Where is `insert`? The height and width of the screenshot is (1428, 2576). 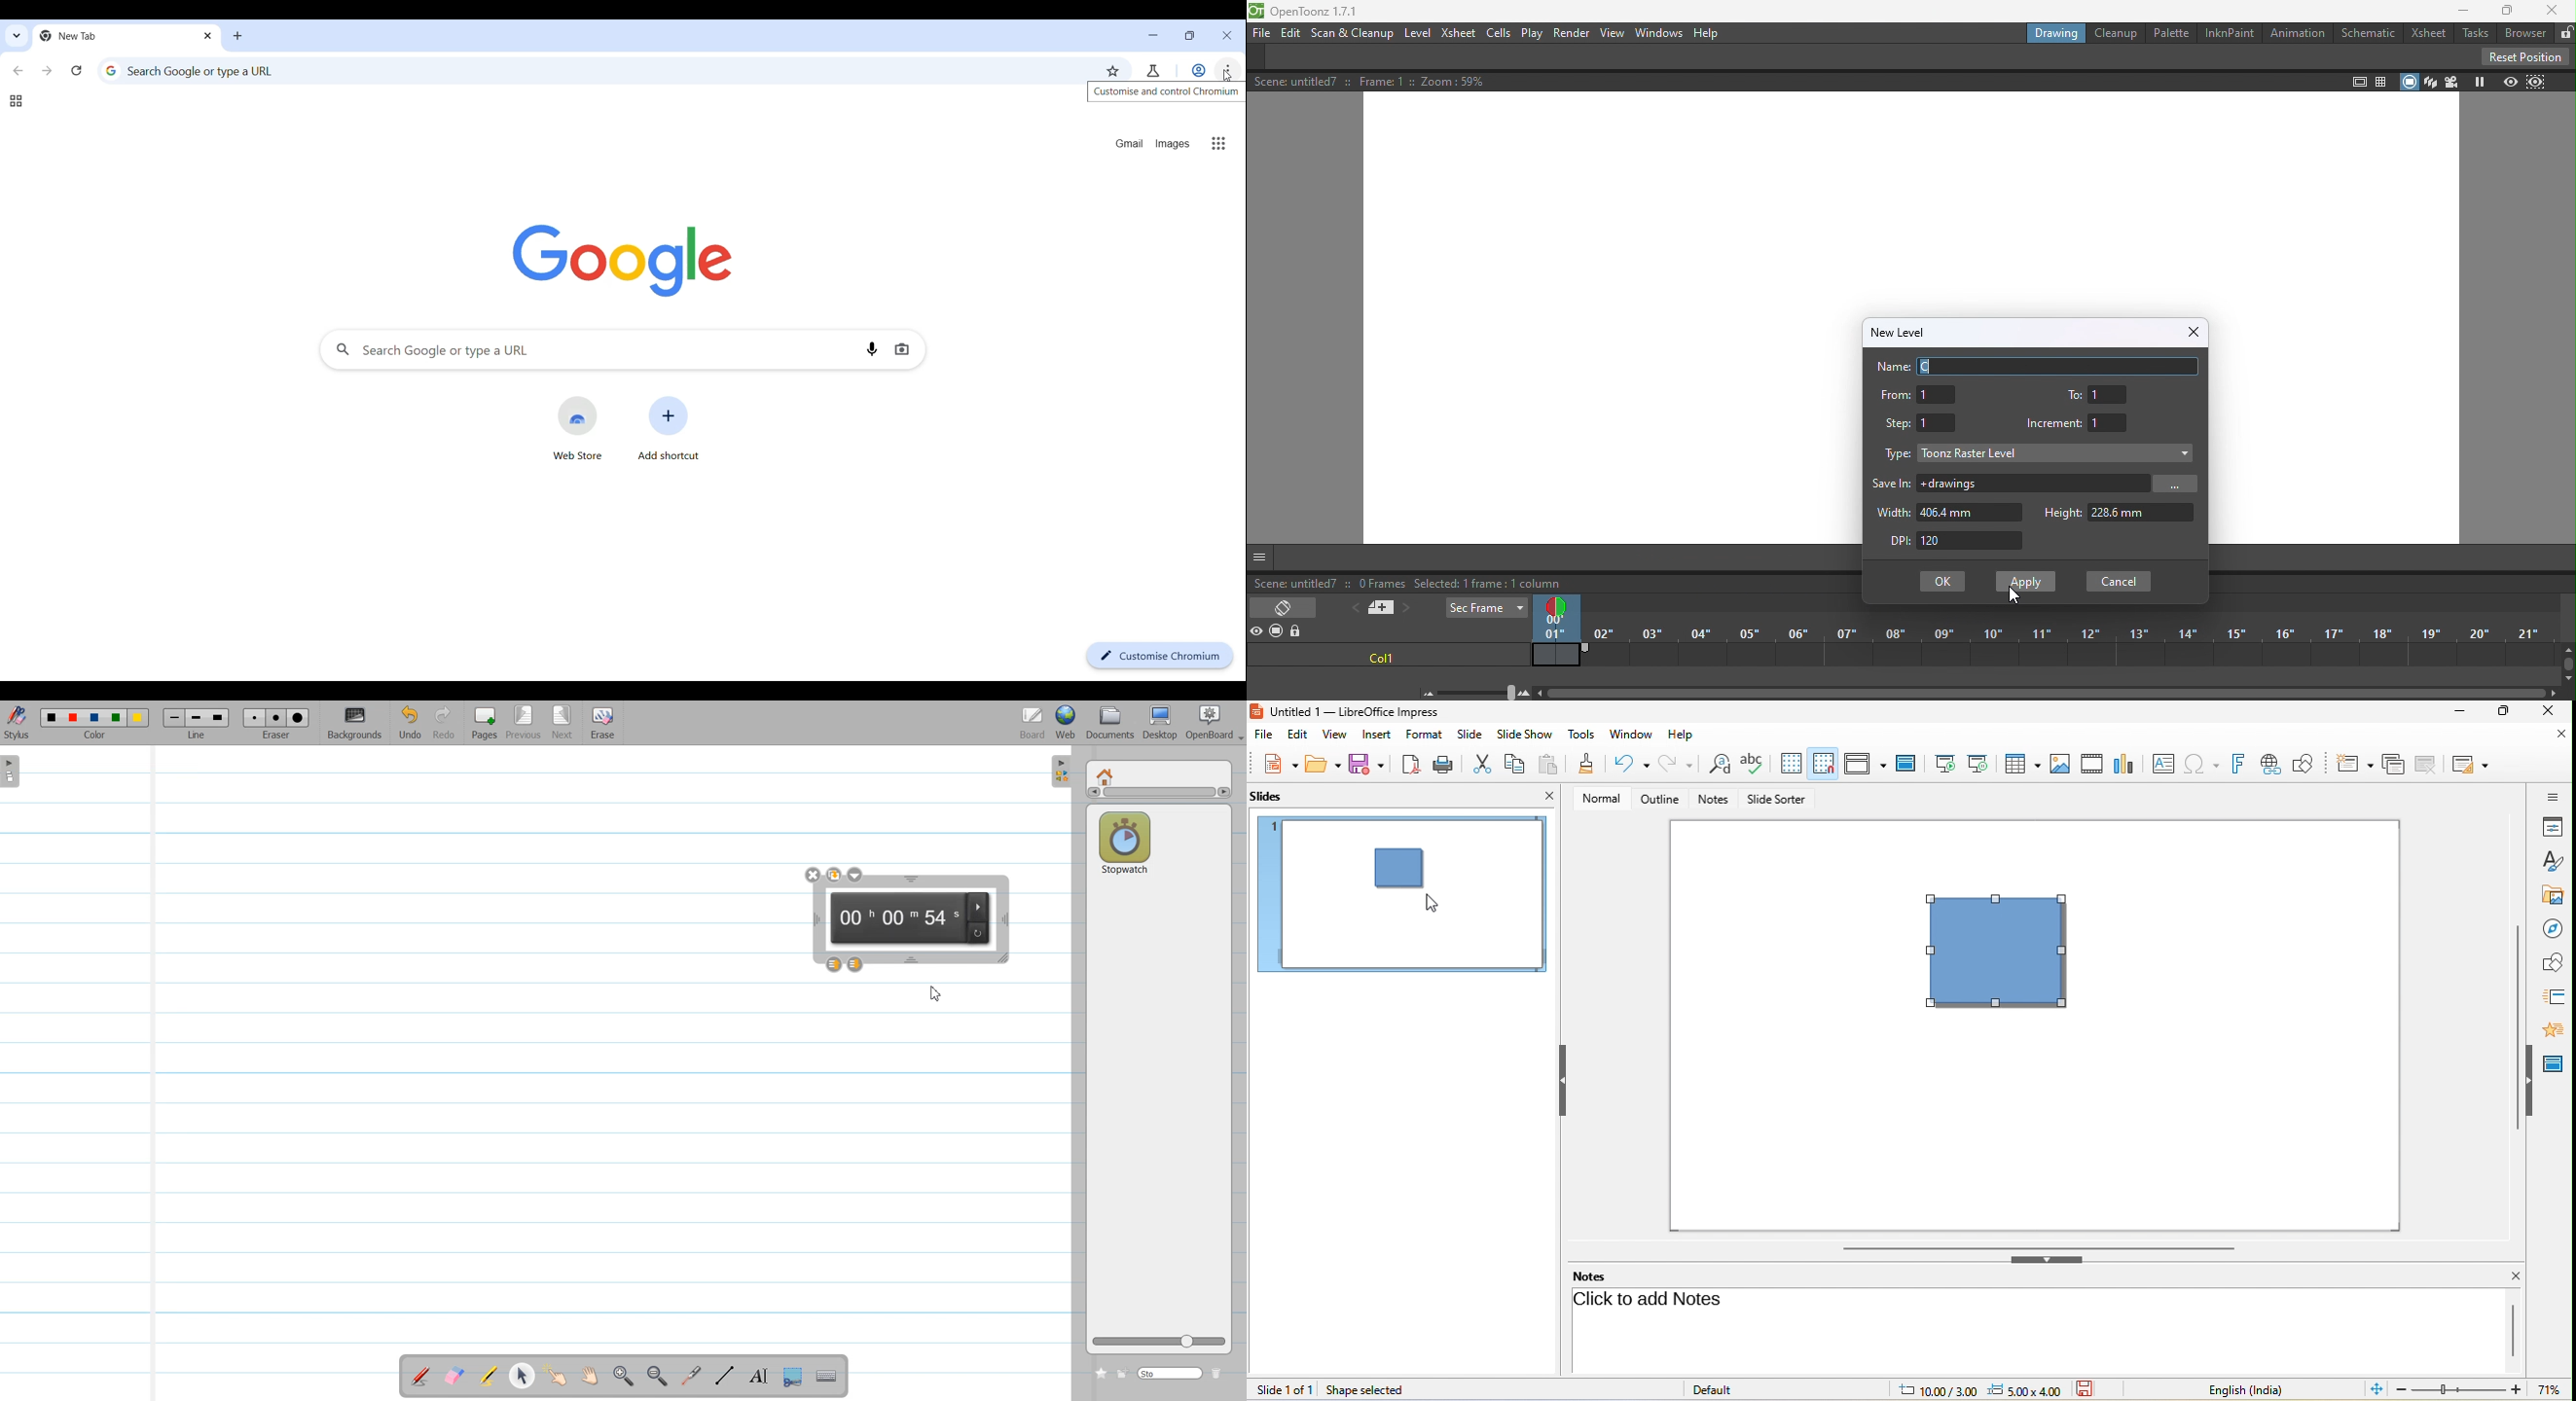 insert is located at coordinates (1382, 735).